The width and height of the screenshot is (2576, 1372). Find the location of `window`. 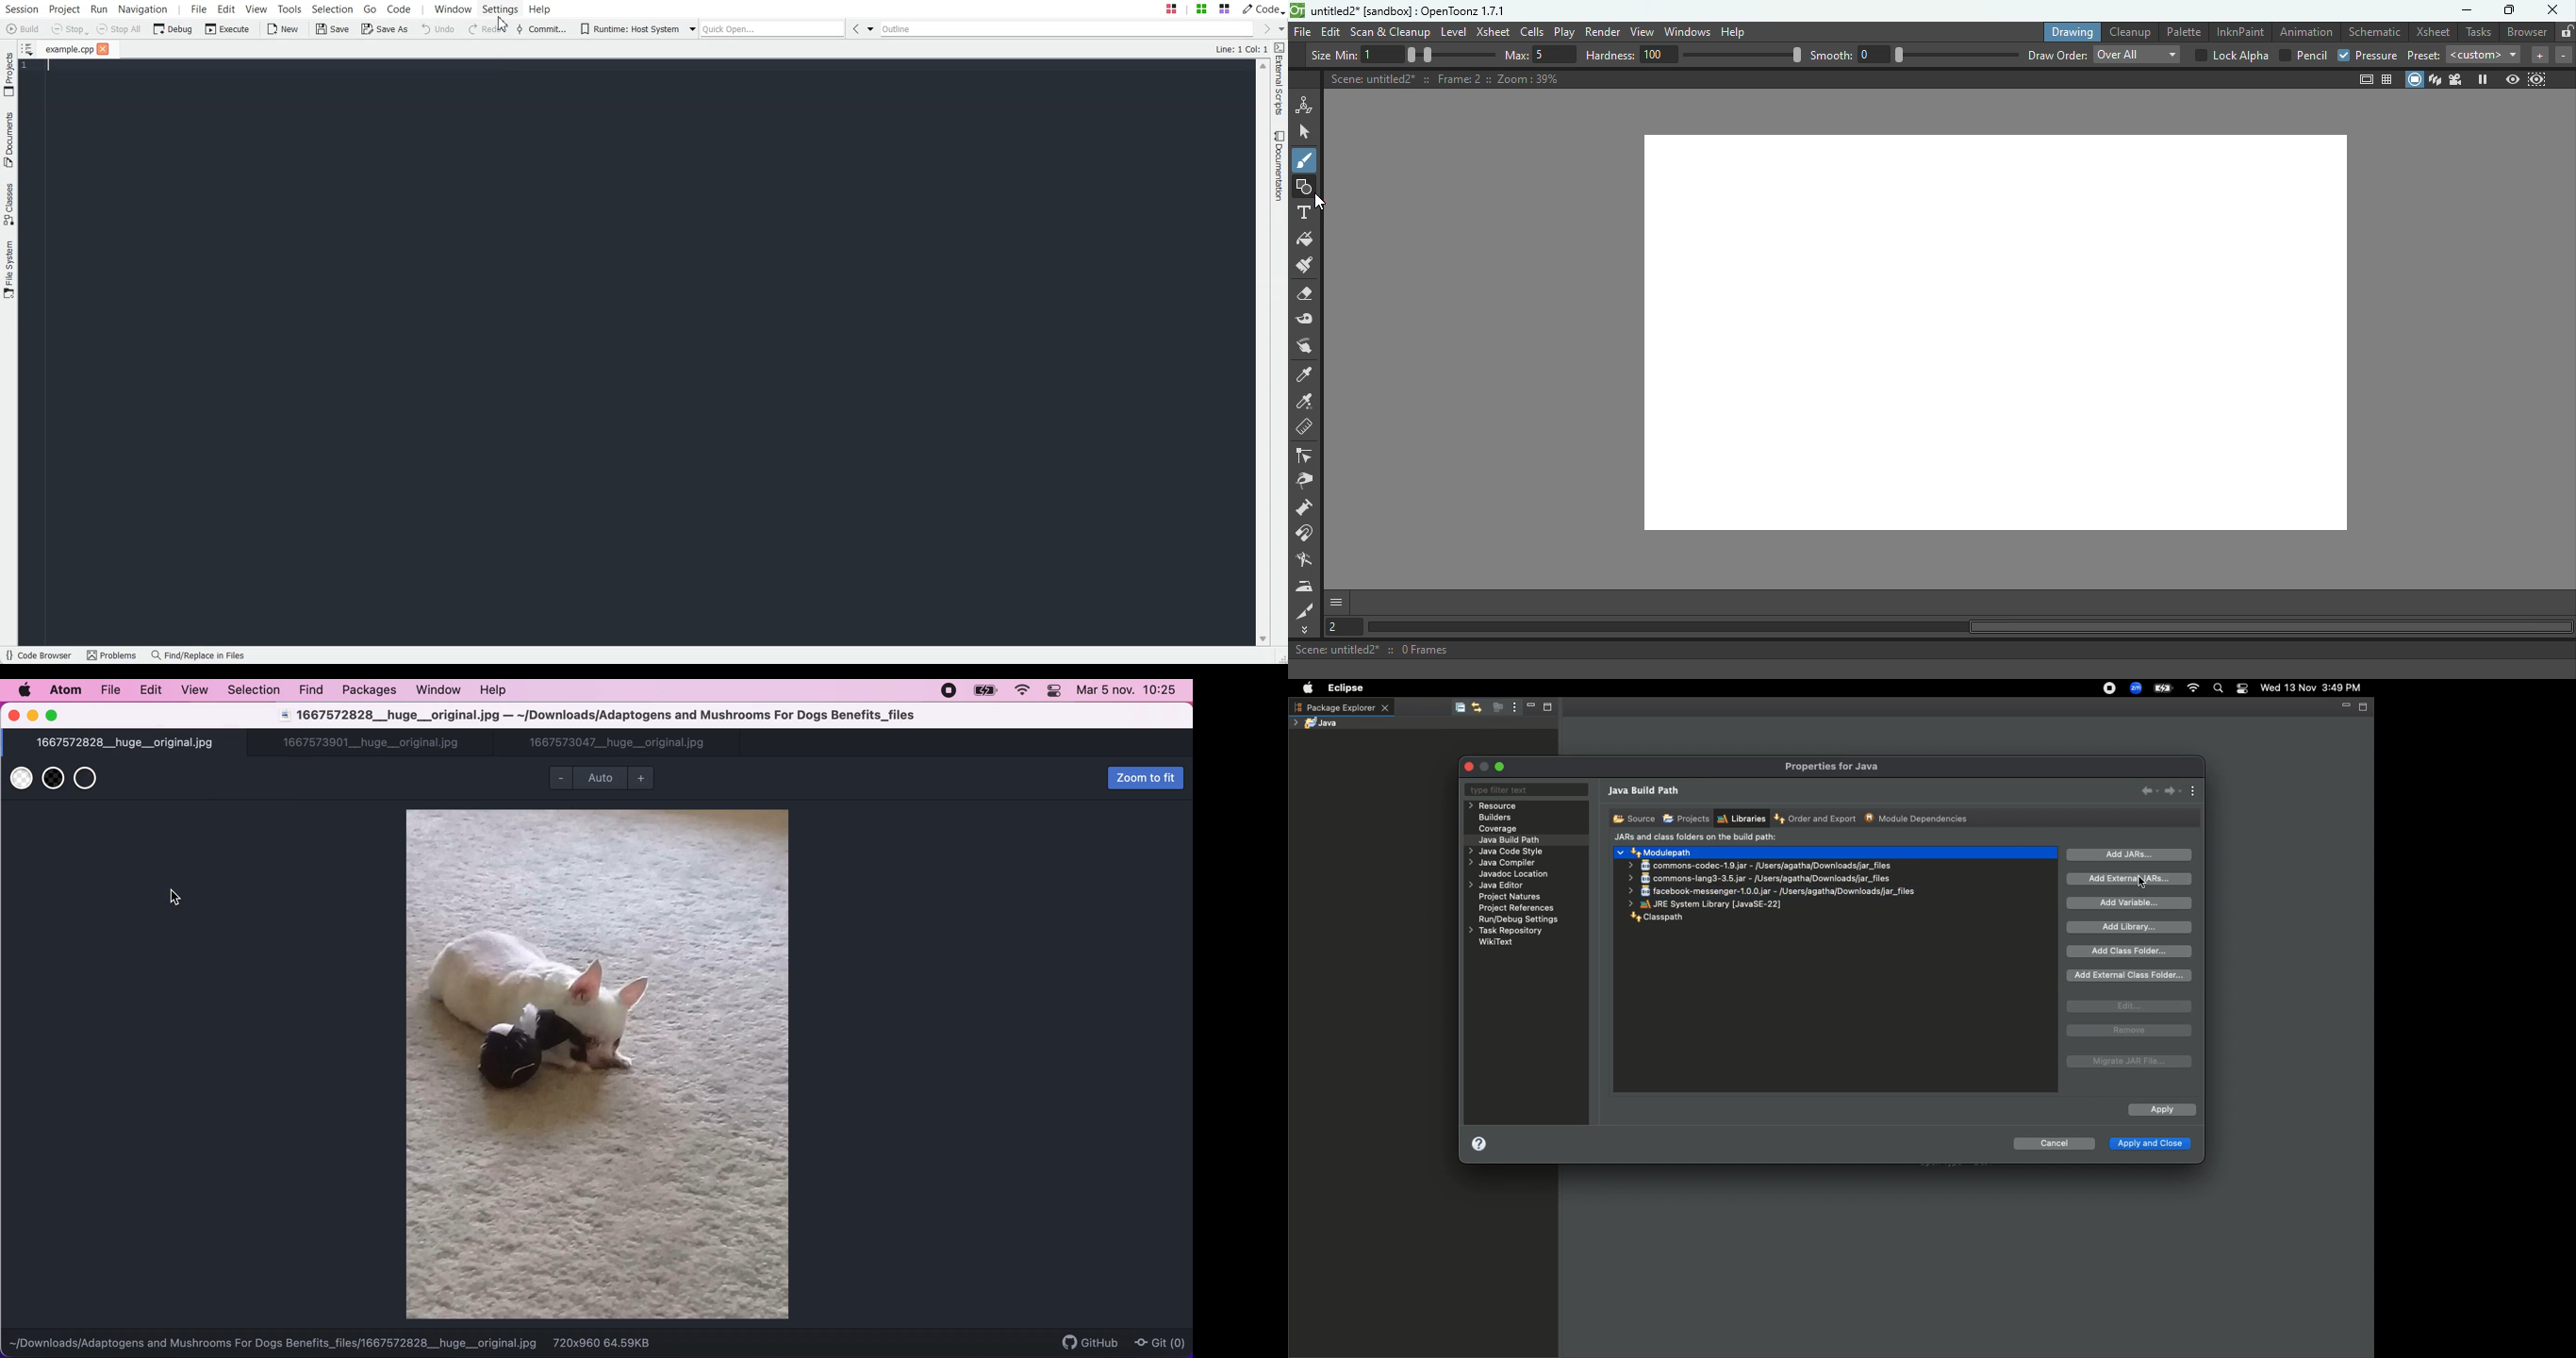

window is located at coordinates (438, 690).